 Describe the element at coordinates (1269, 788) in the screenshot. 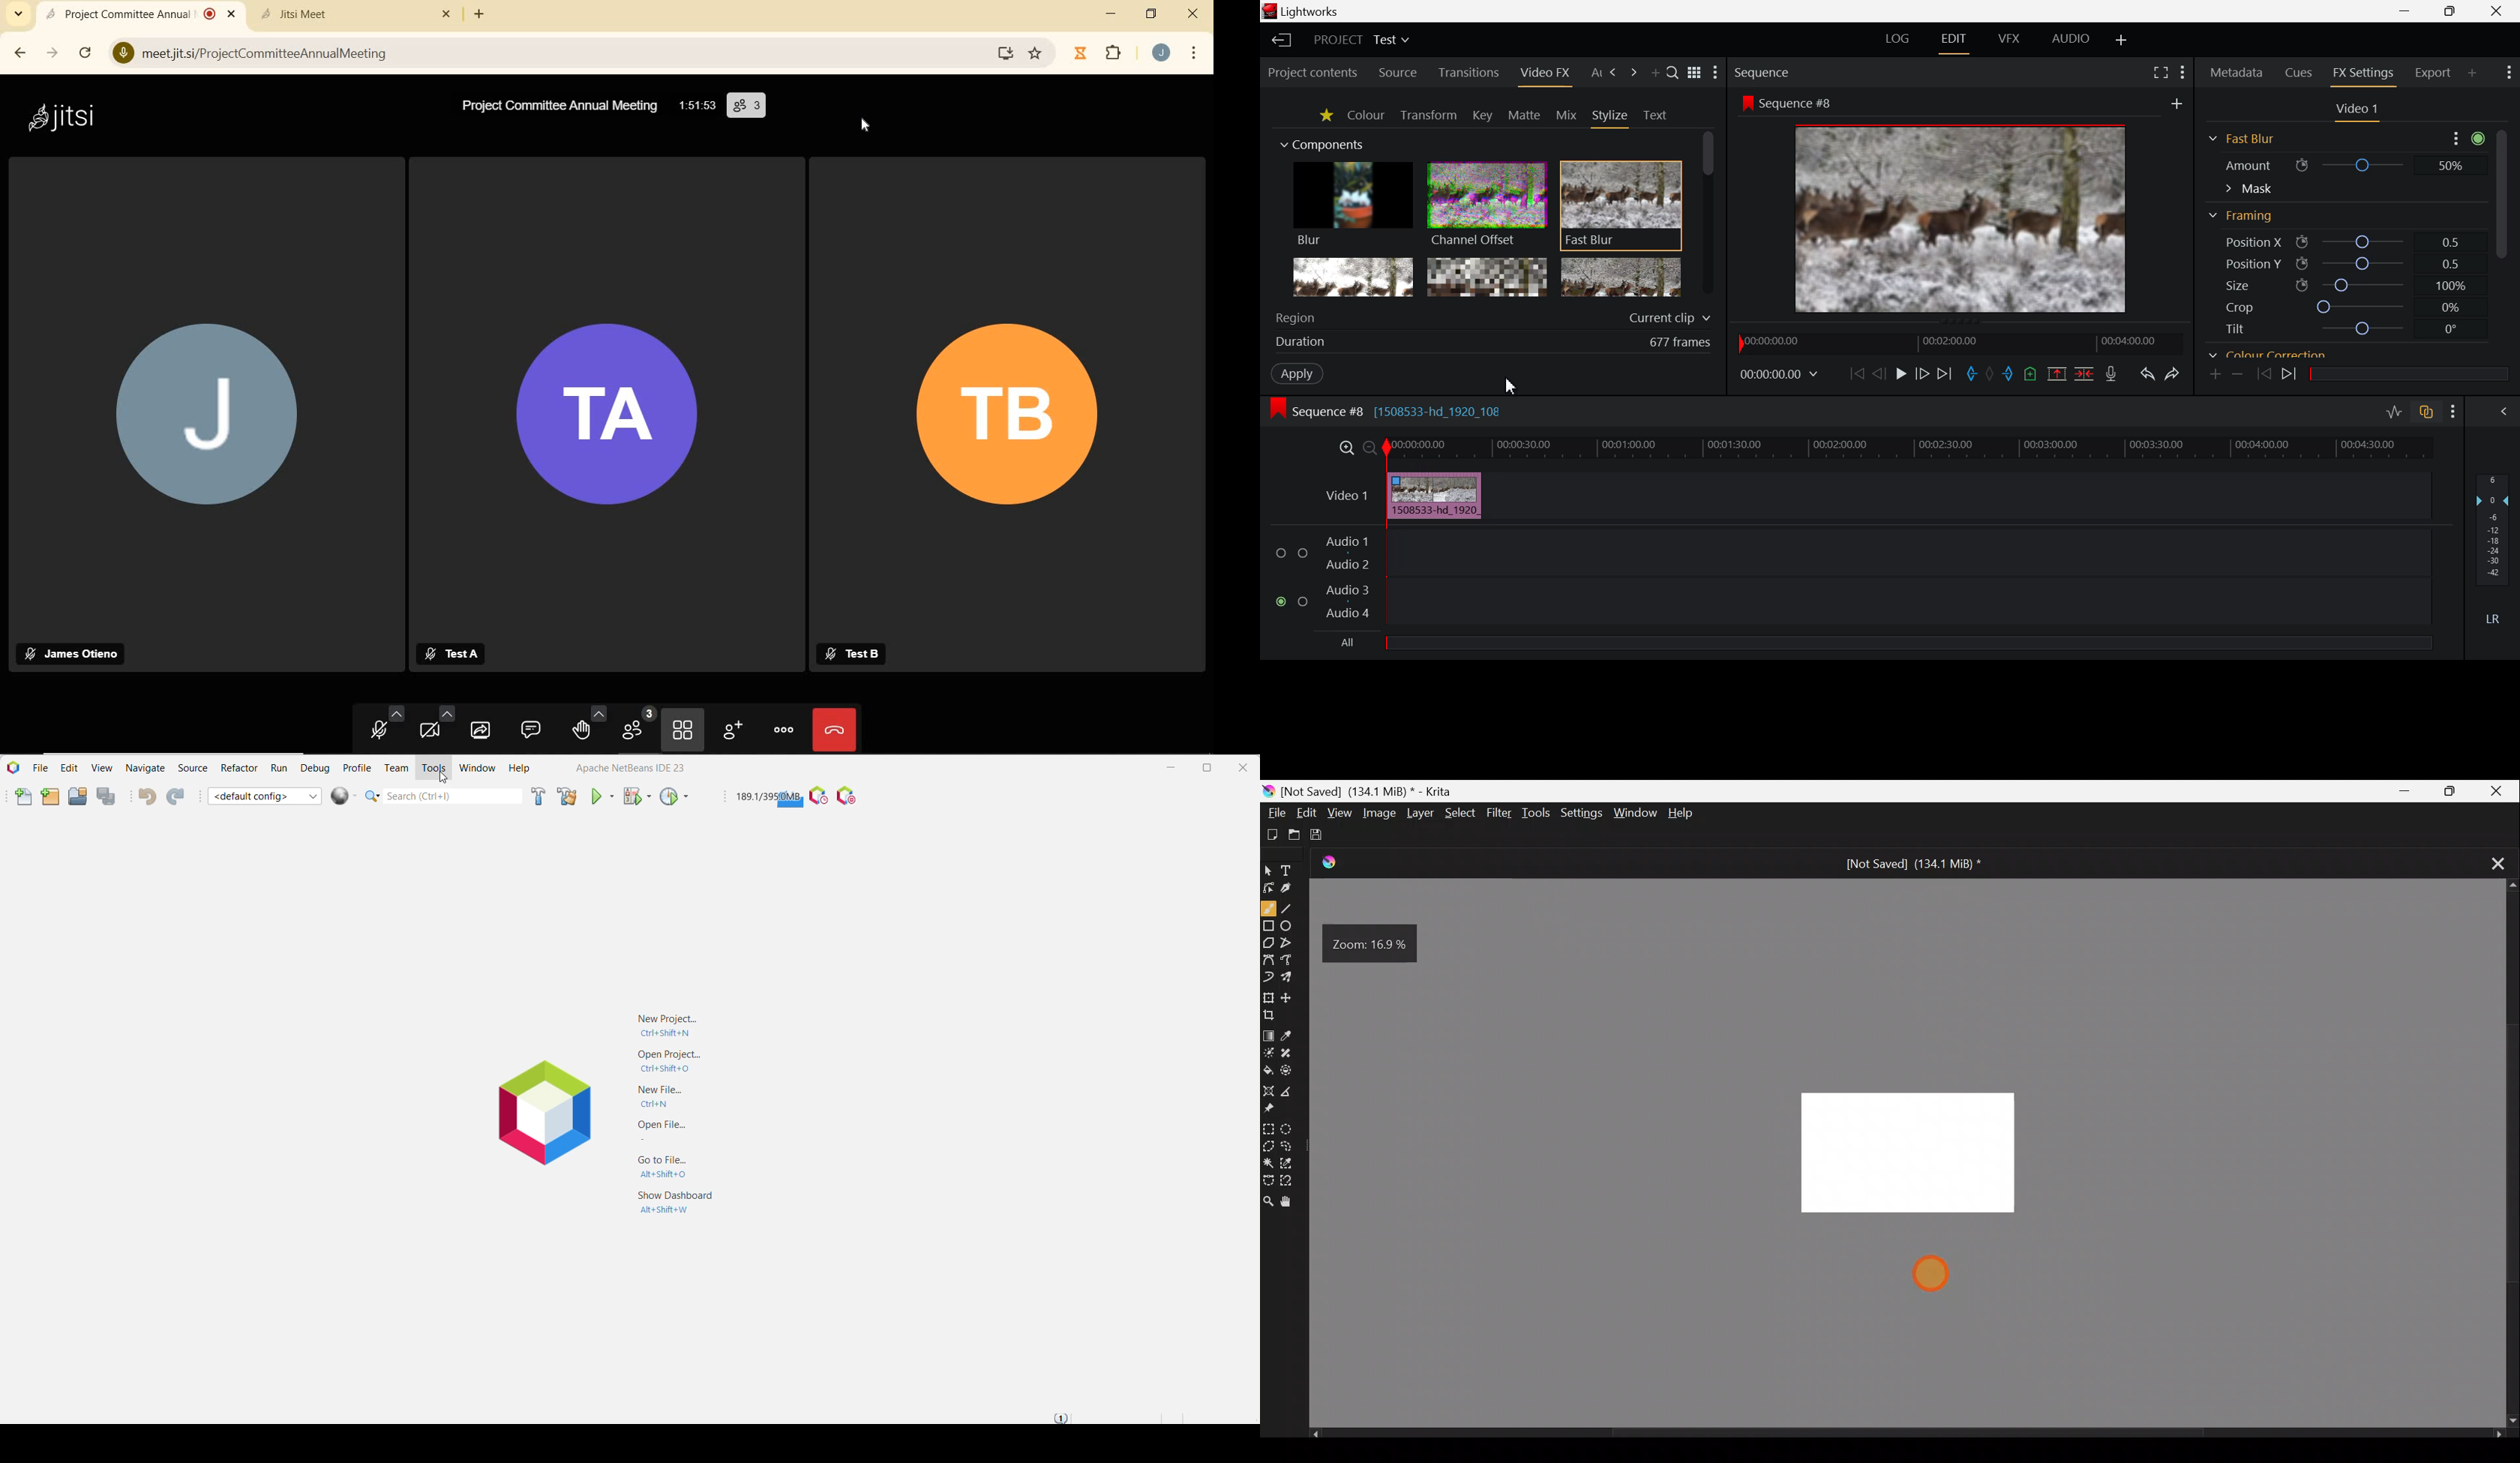

I see `Krita Logo` at that location.